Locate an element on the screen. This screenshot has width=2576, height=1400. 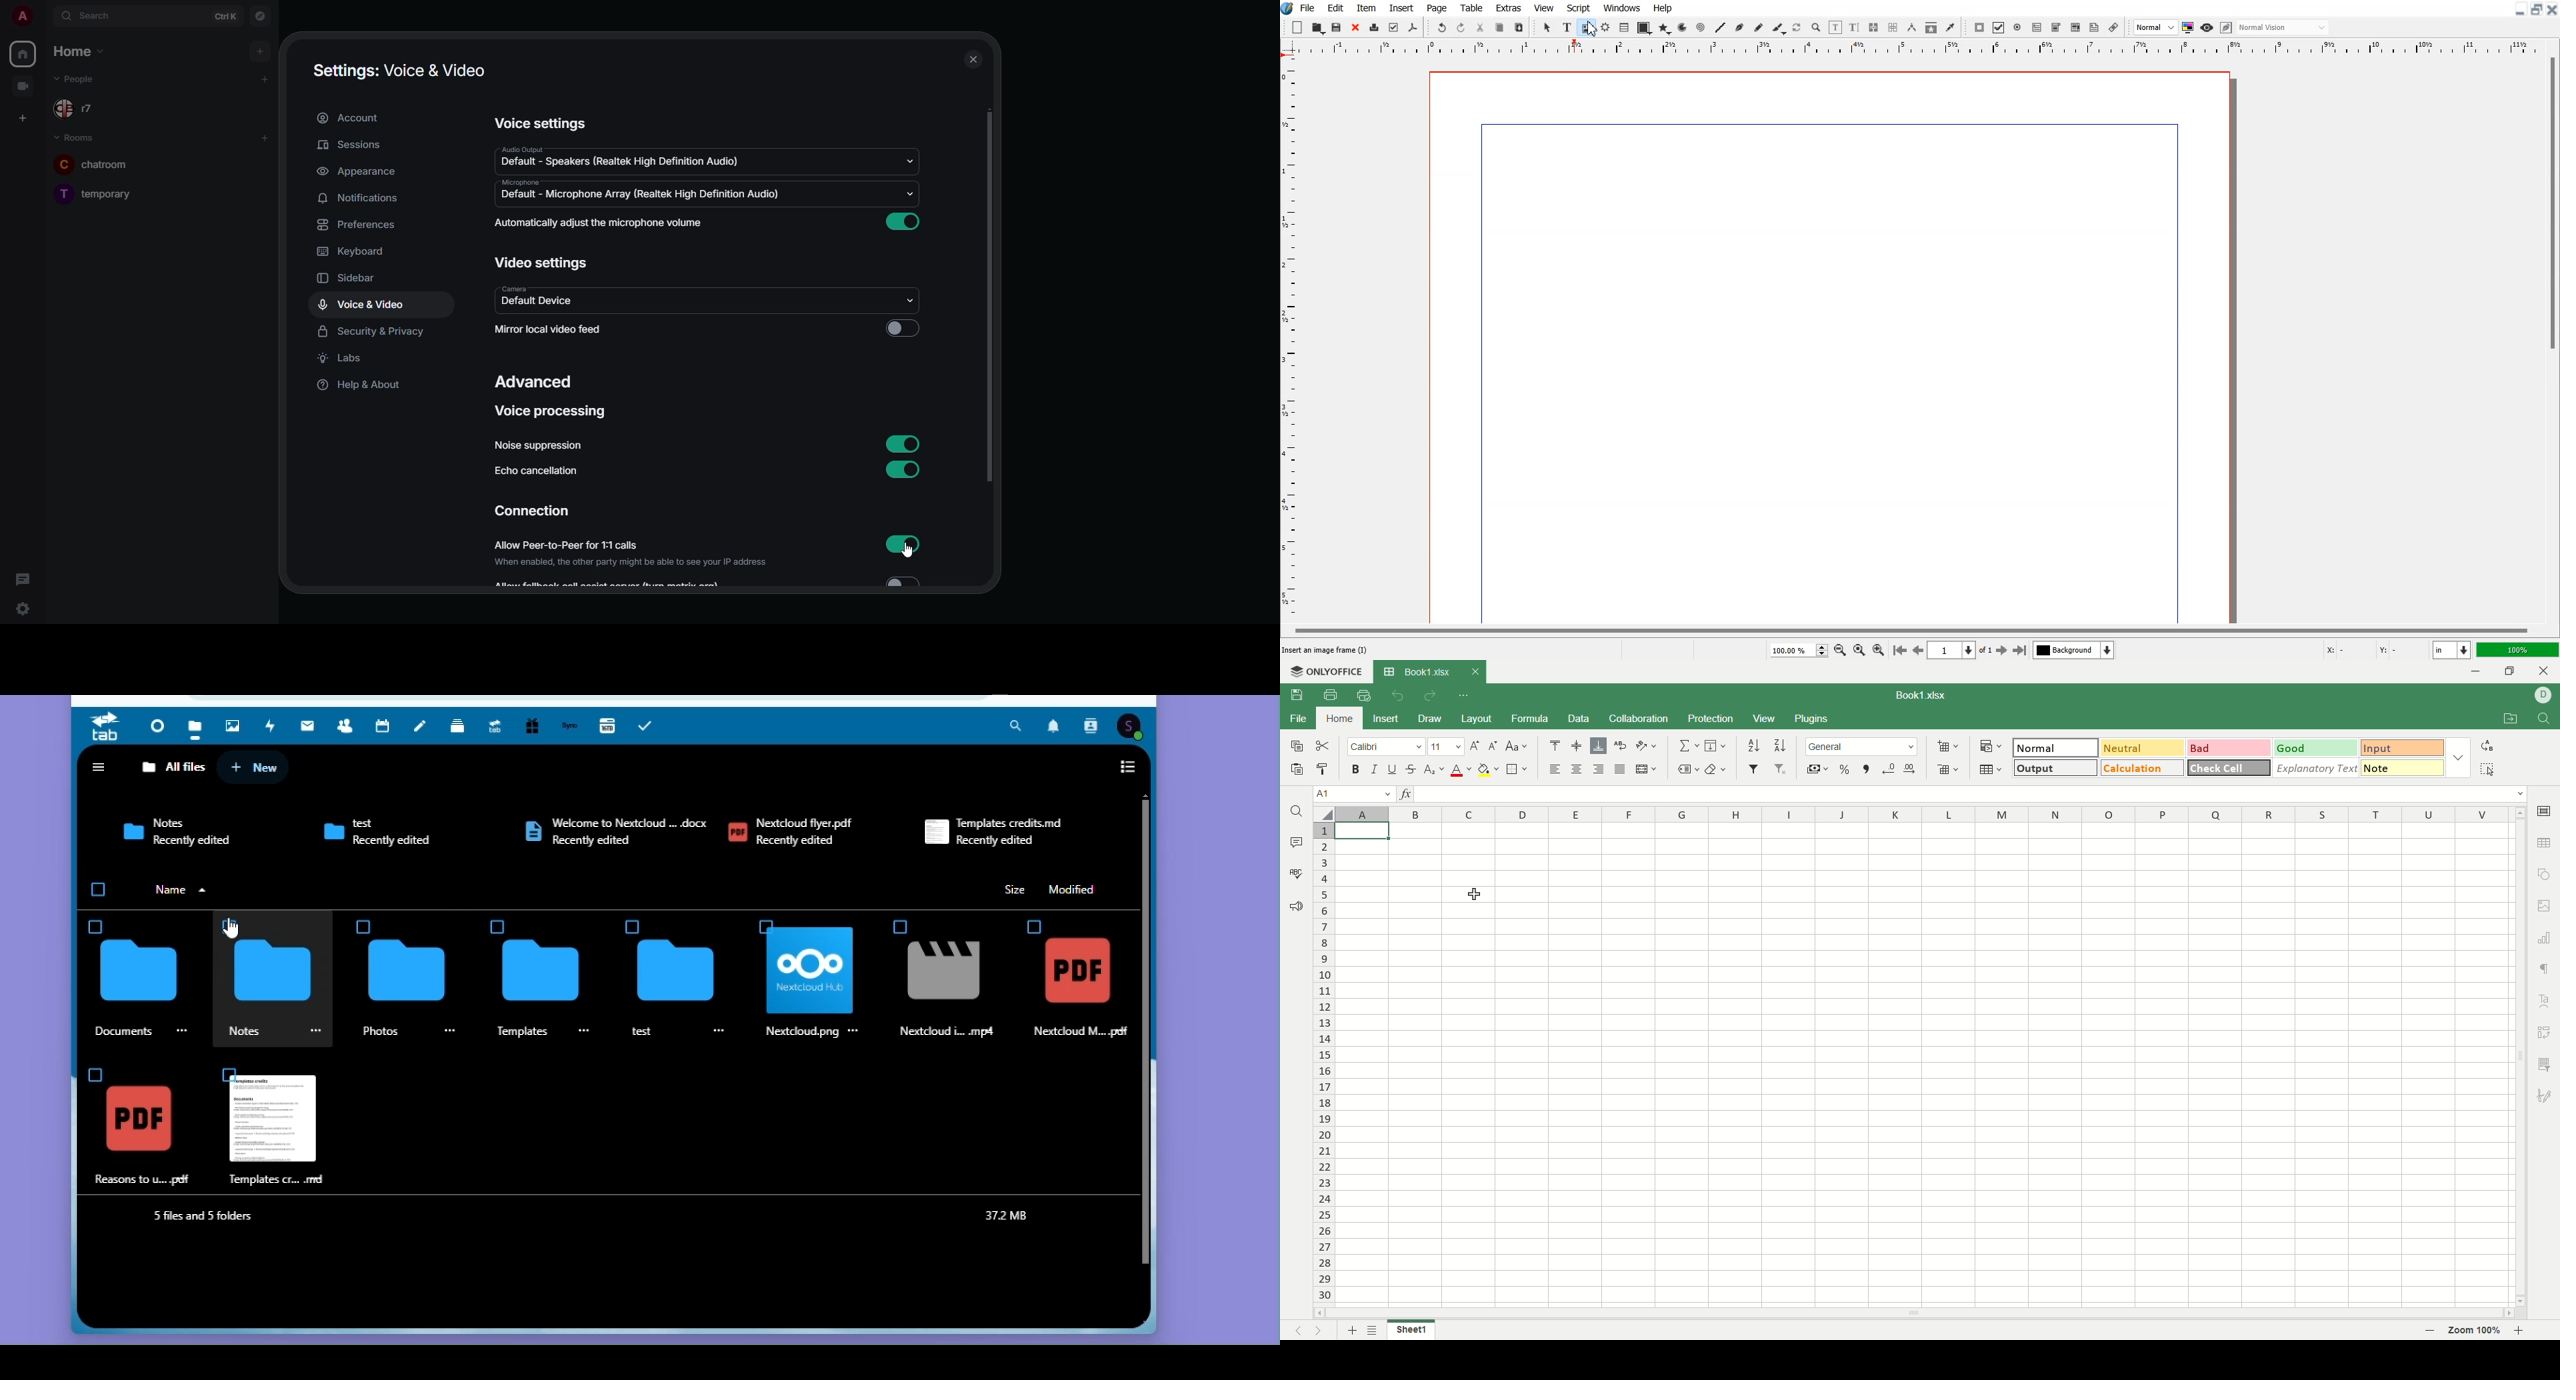
Zoom in or Out is located at coordinates (1817, 28).